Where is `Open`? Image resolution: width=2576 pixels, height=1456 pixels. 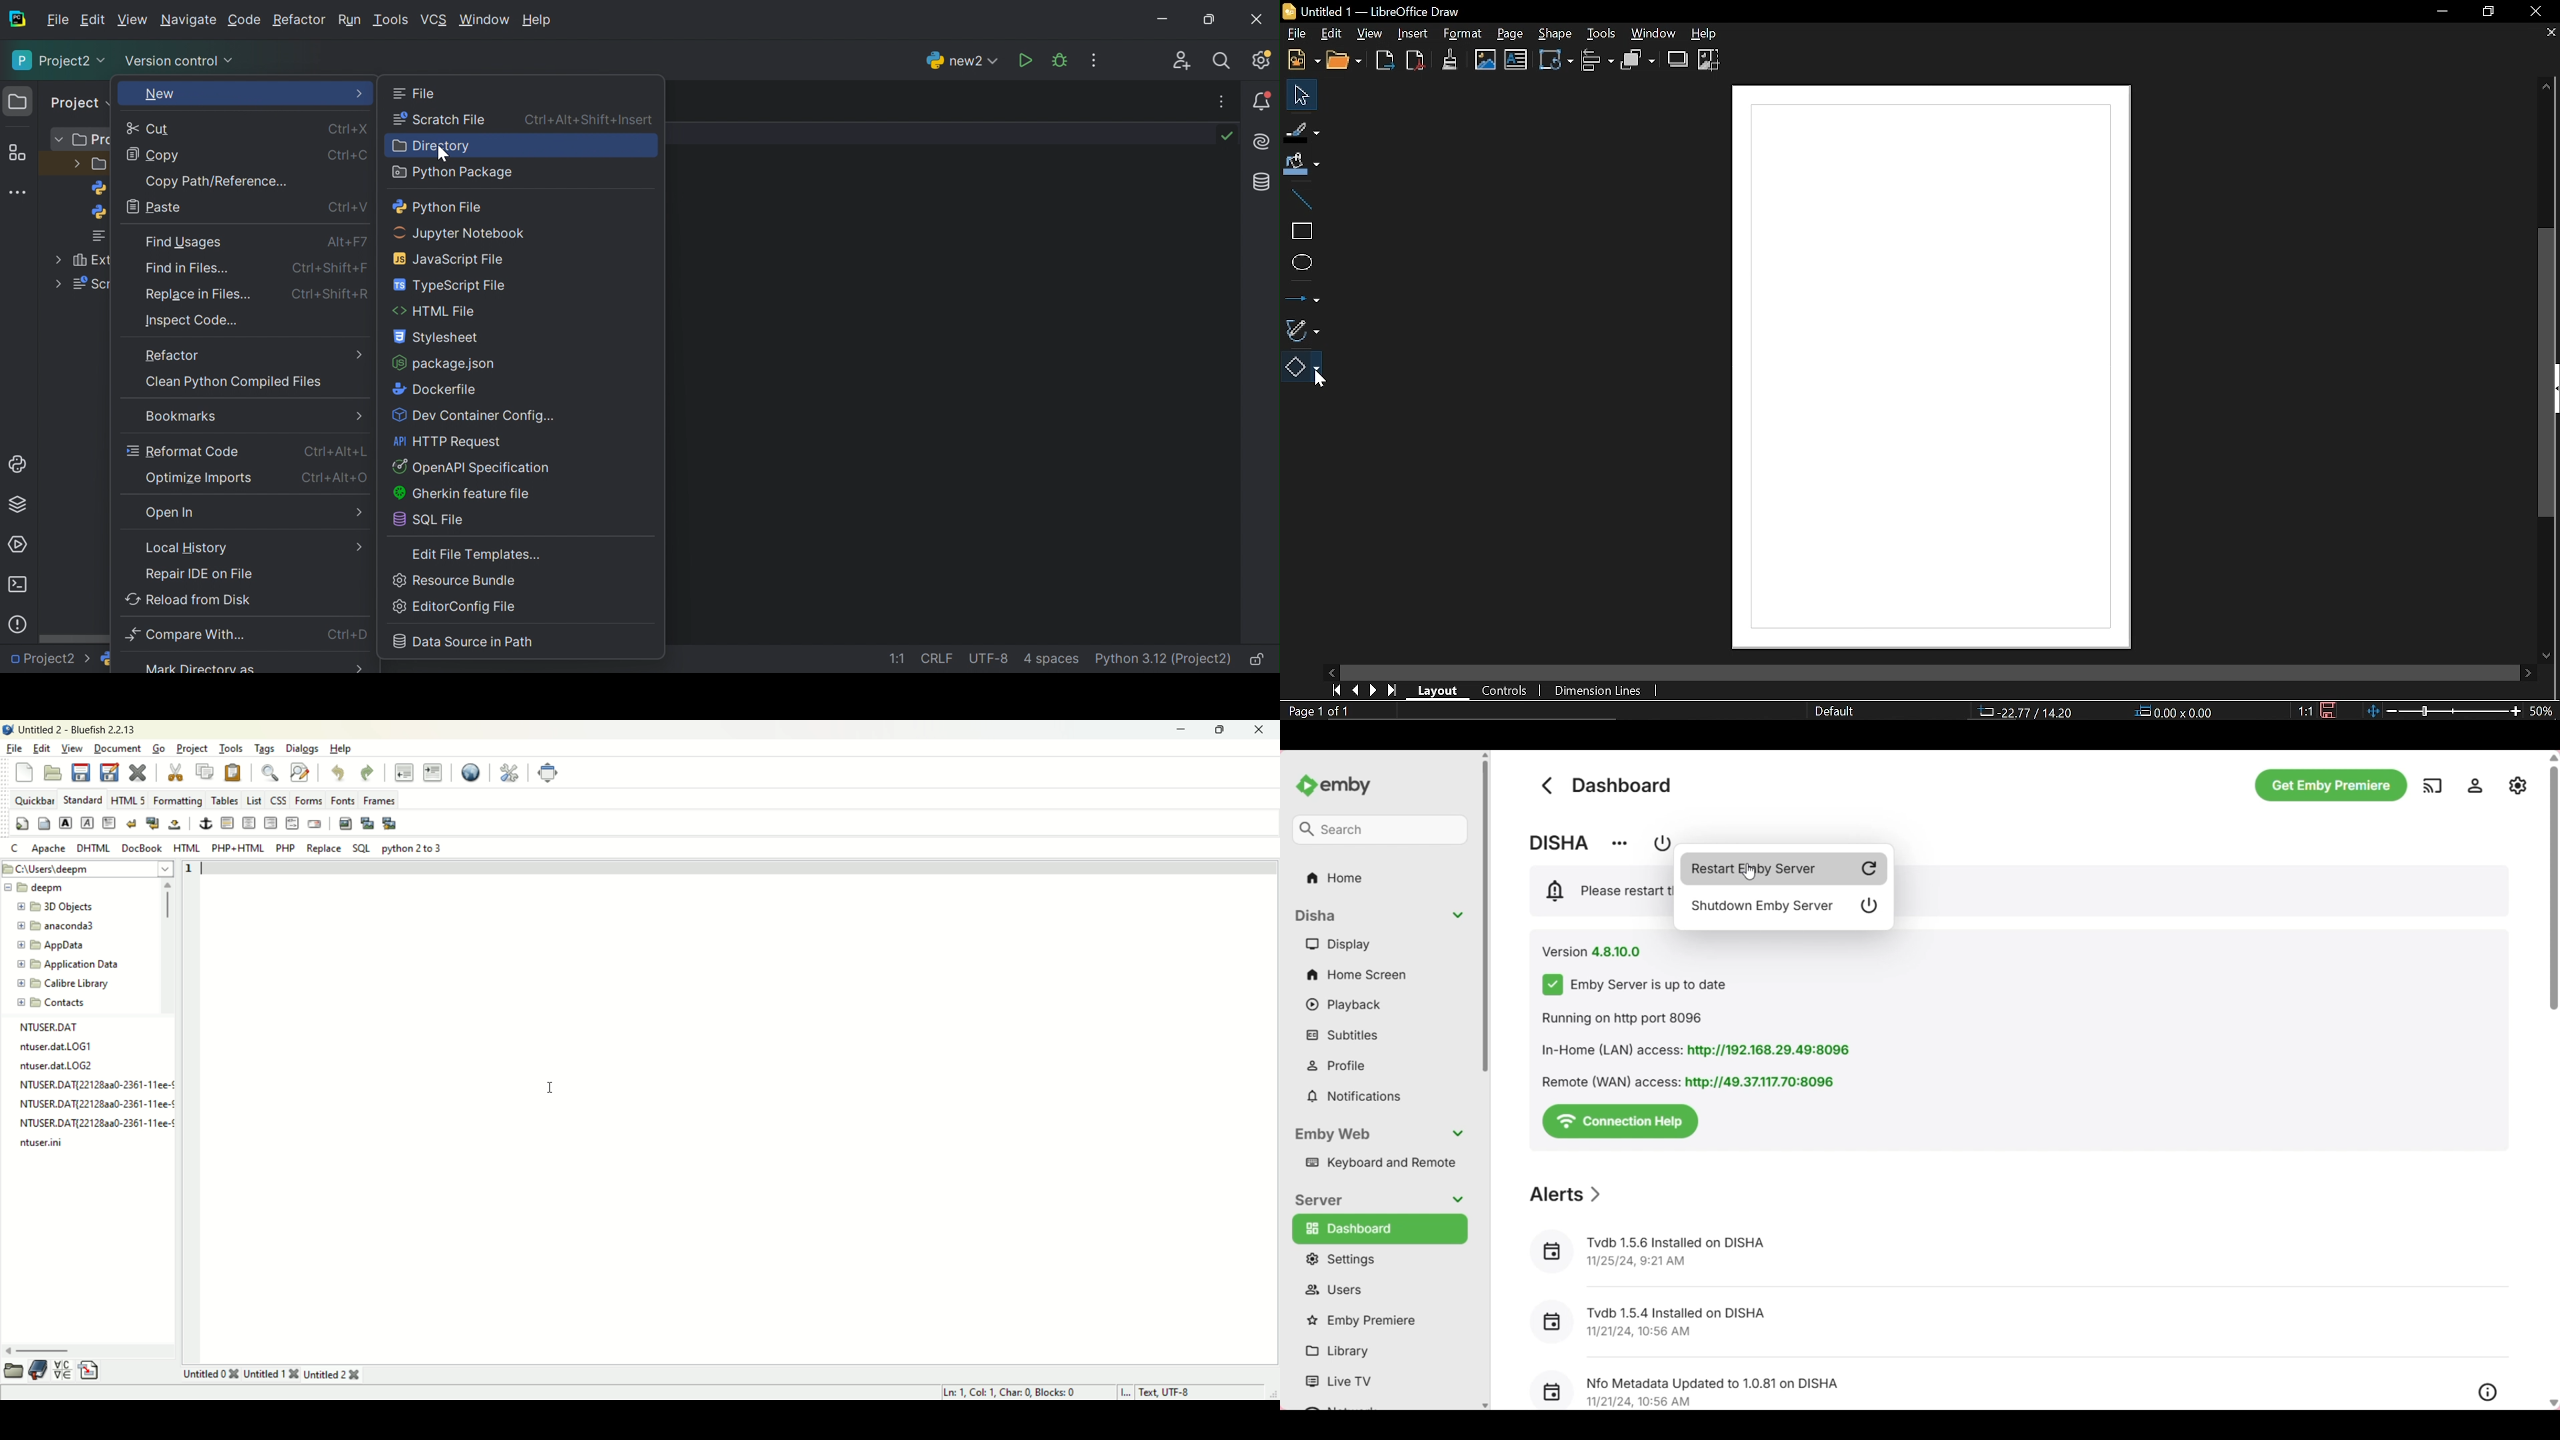
Open is located at coordinates (1348, 62).